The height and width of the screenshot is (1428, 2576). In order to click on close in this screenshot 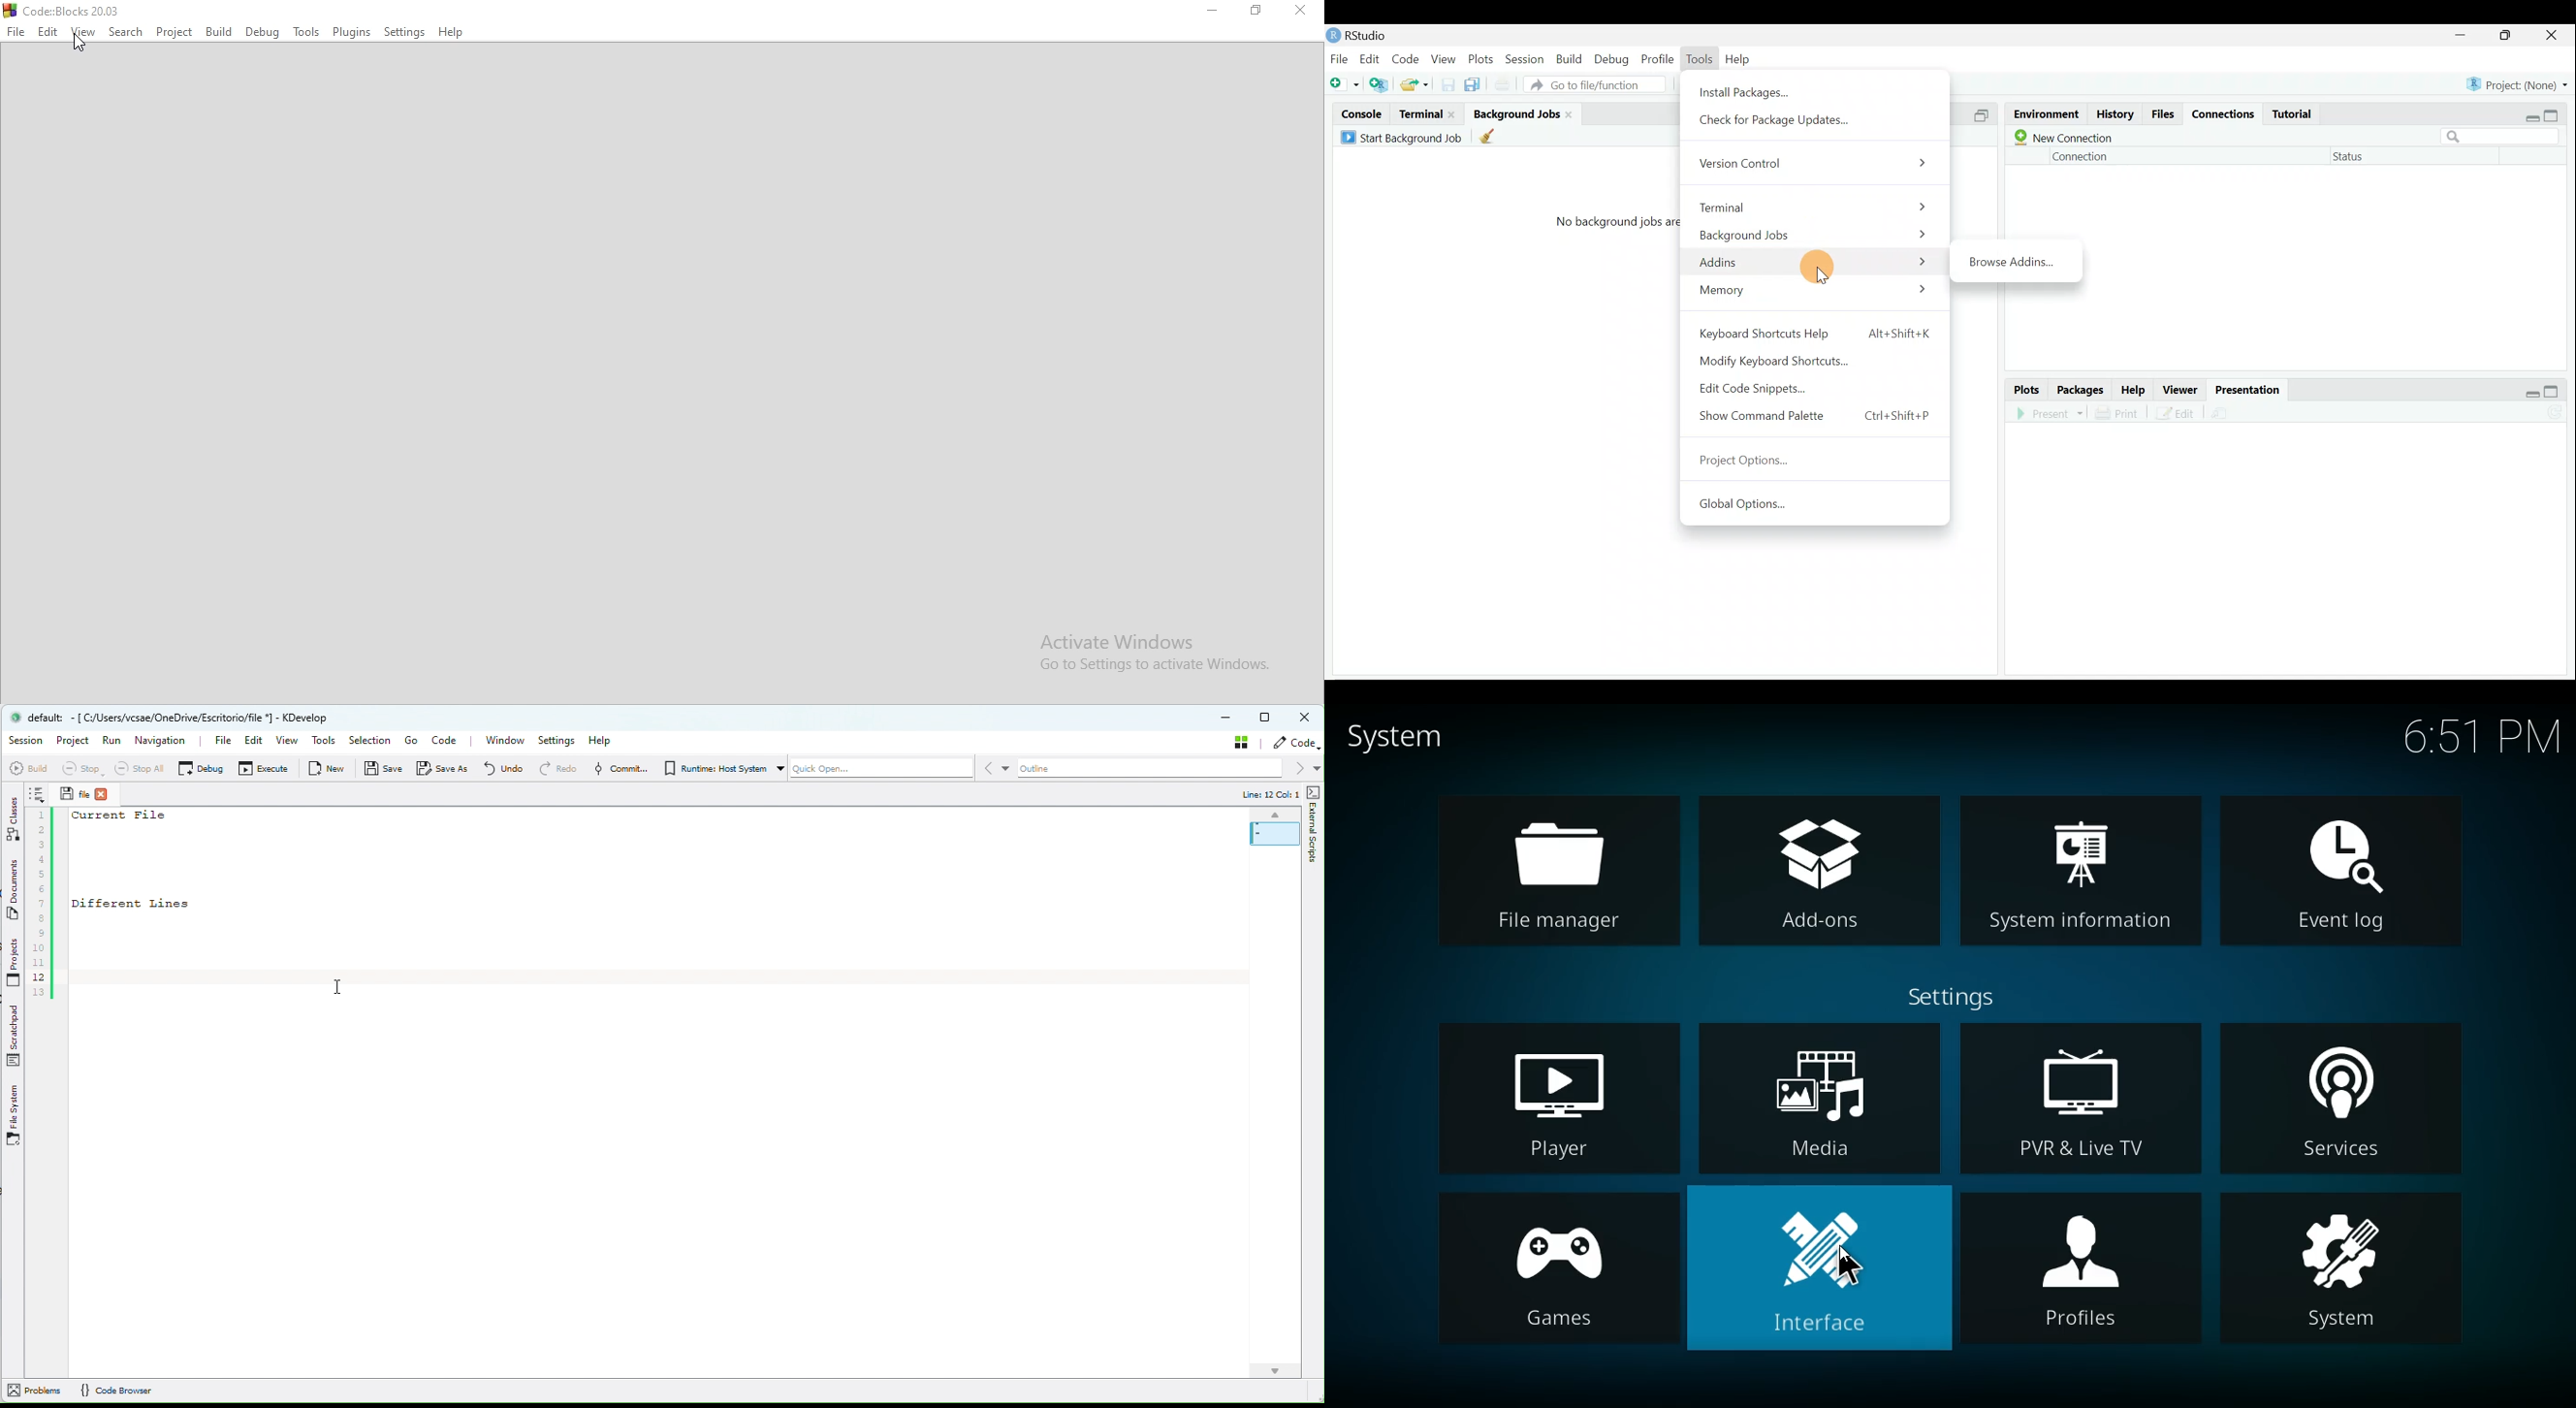, I will do `click(2552, 35)`.